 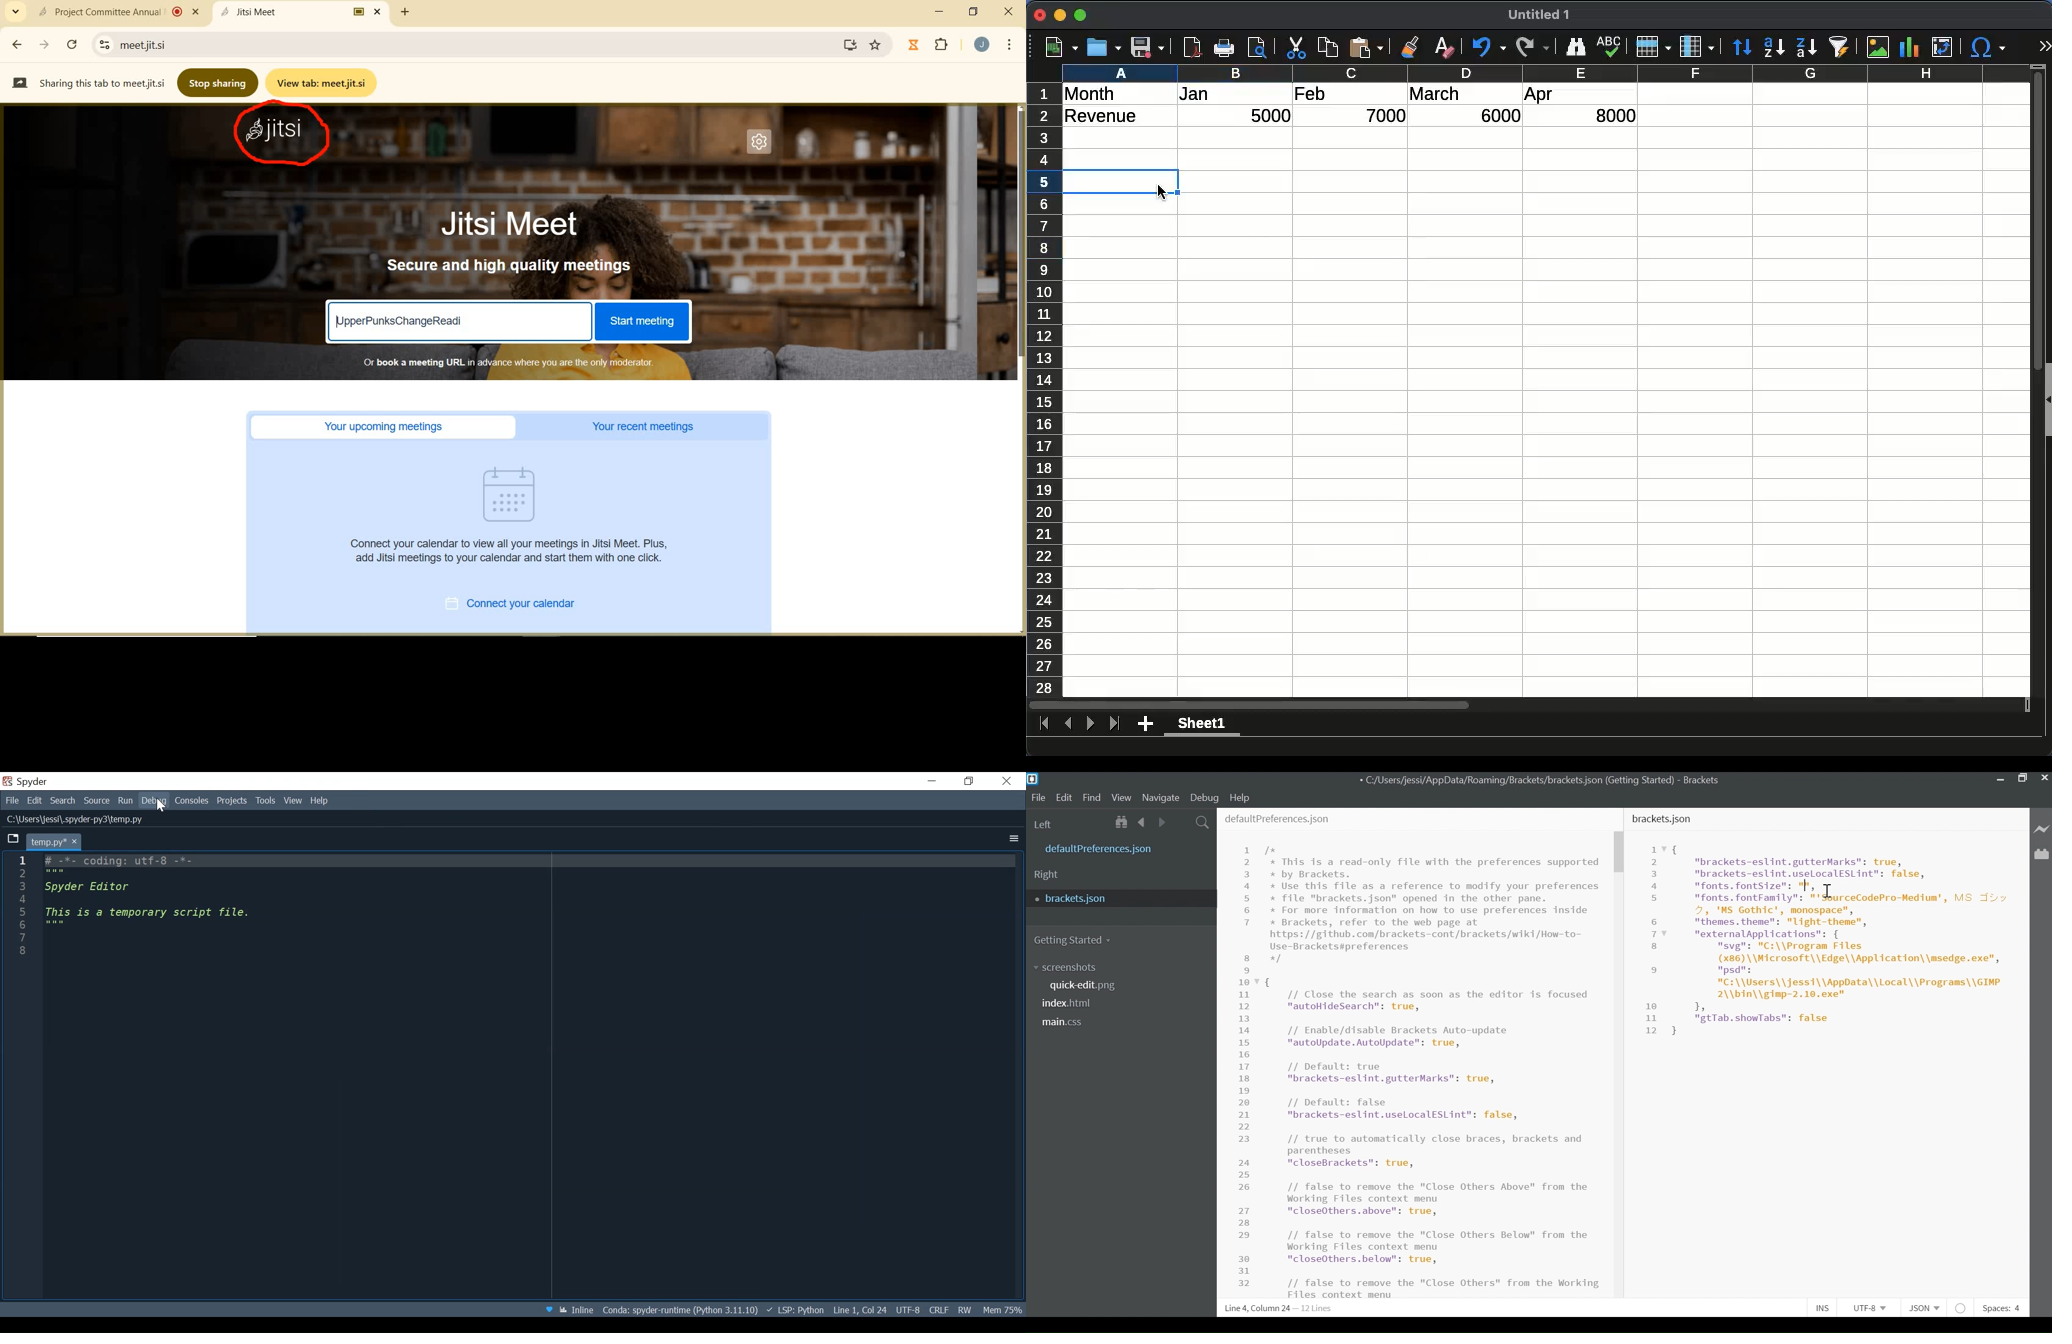 I want to click on SETTINGS, so click(x=763, y=145).